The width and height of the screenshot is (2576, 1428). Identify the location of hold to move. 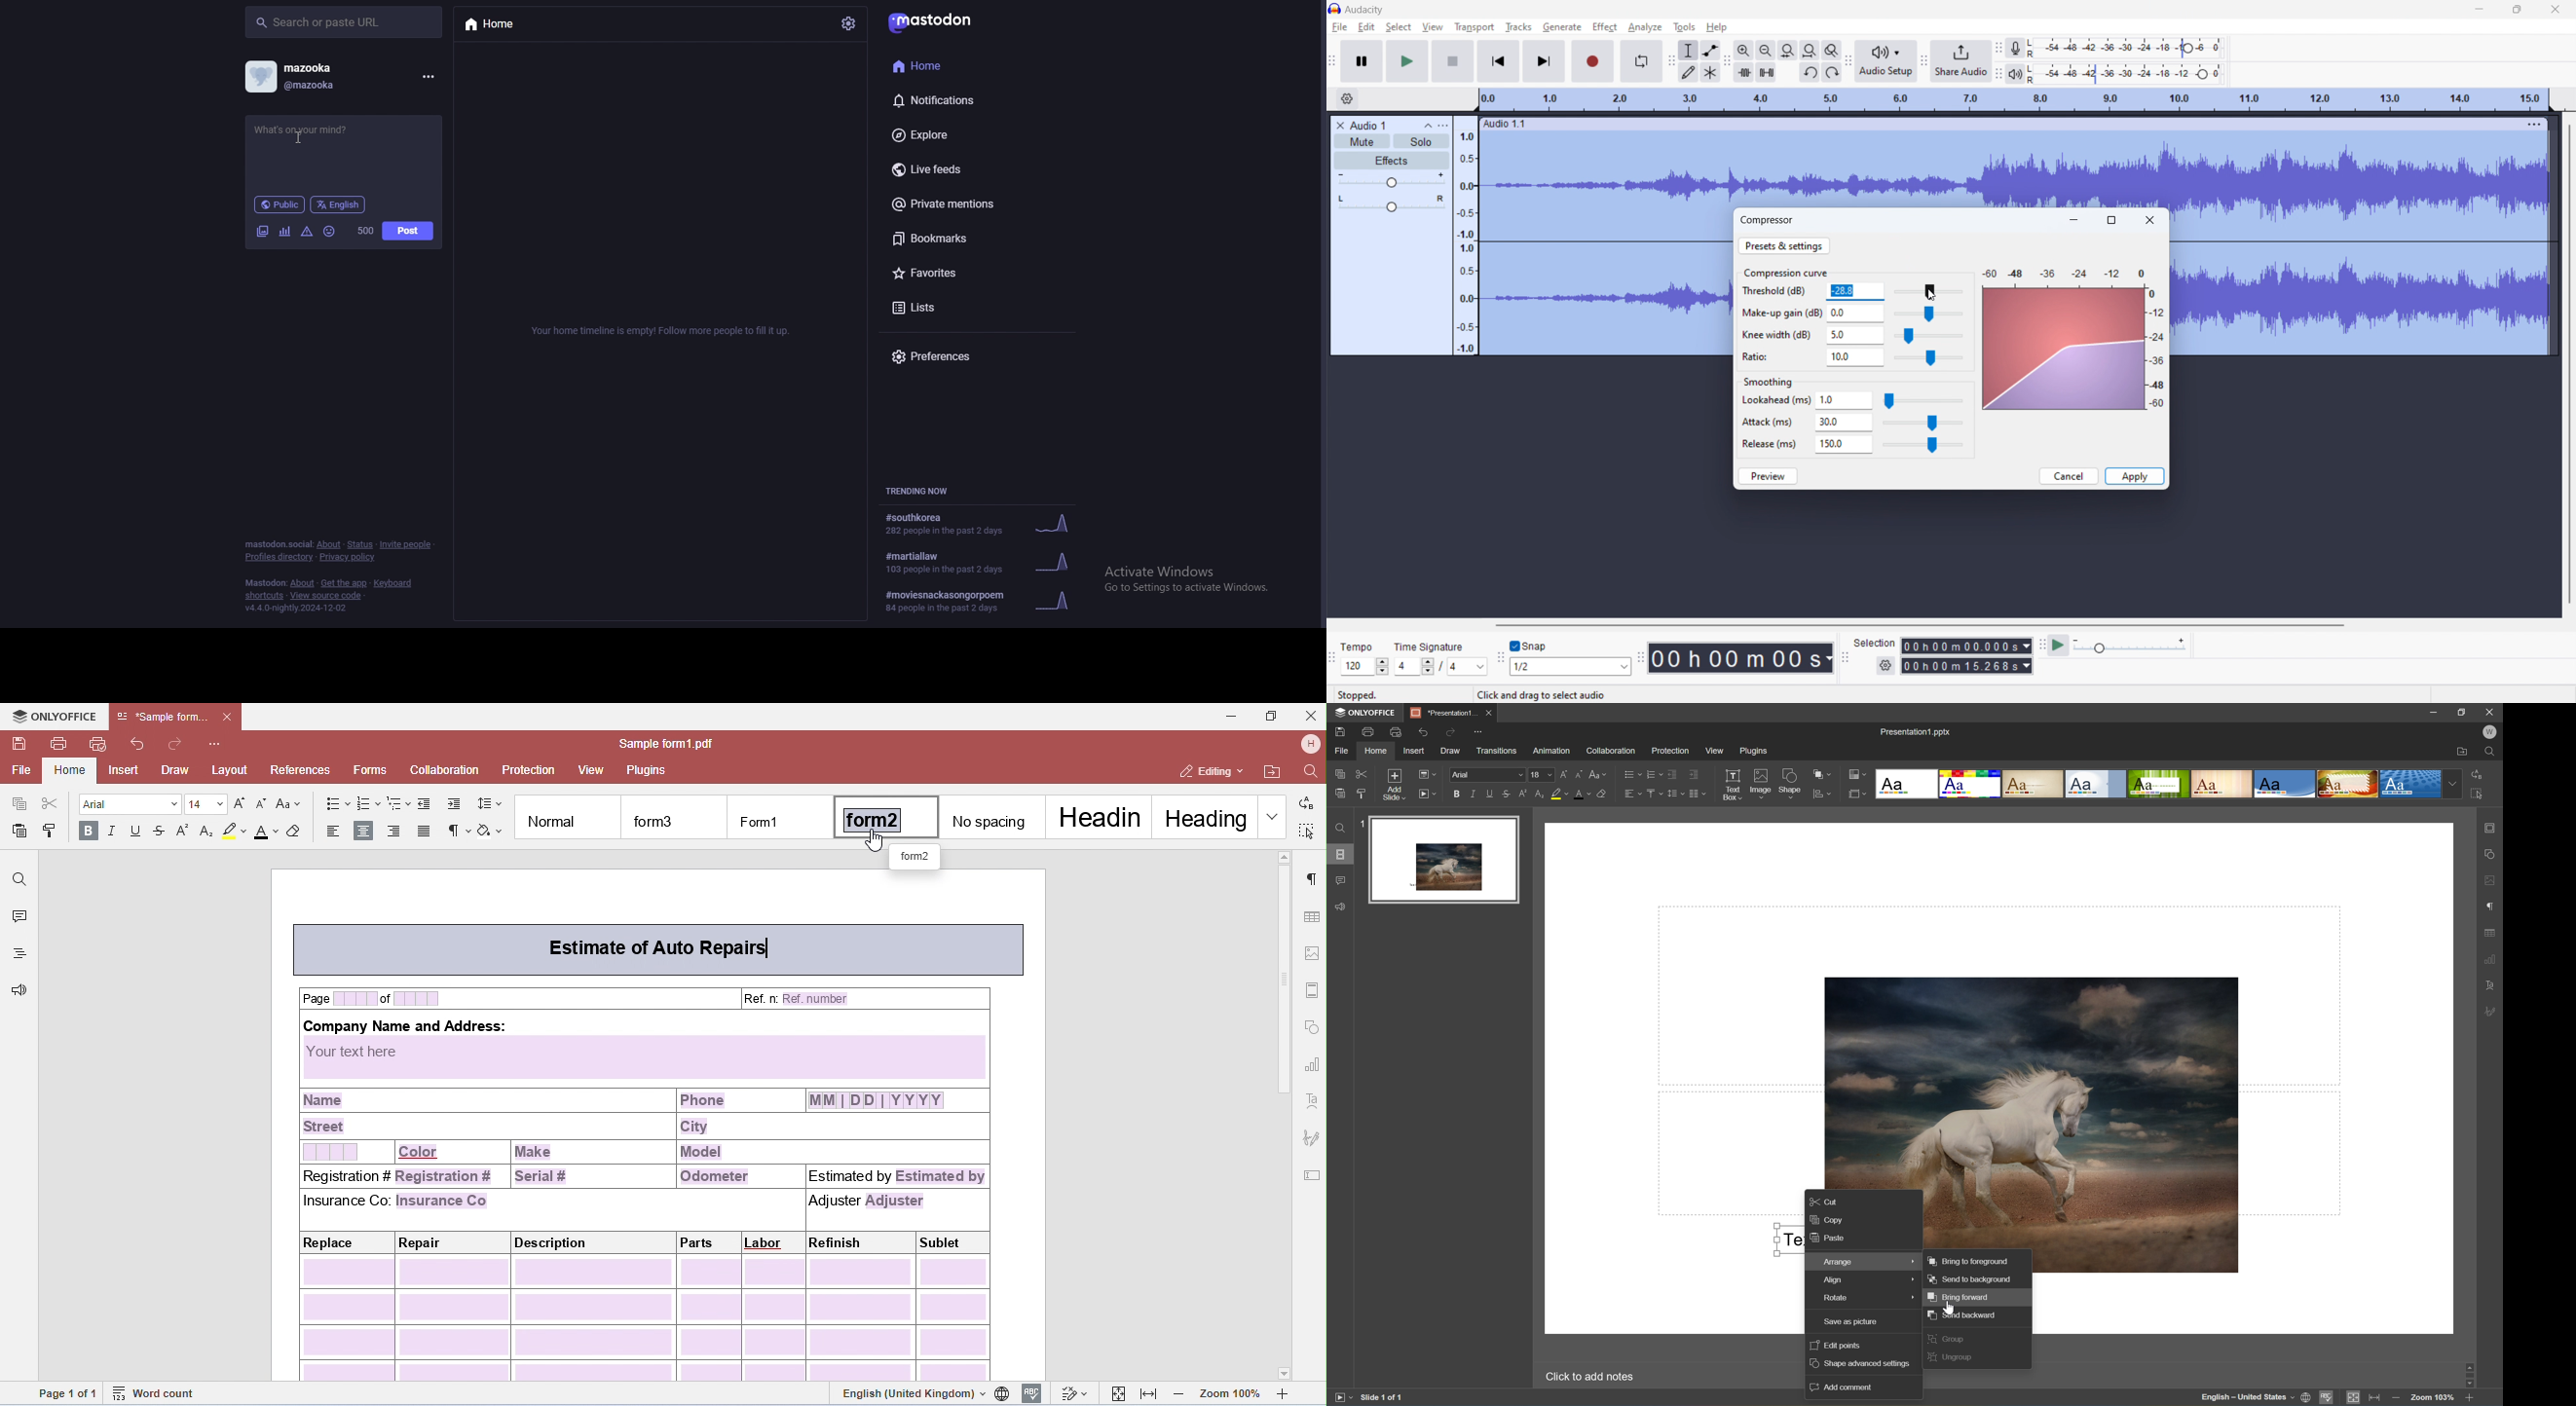
(2004, 123).